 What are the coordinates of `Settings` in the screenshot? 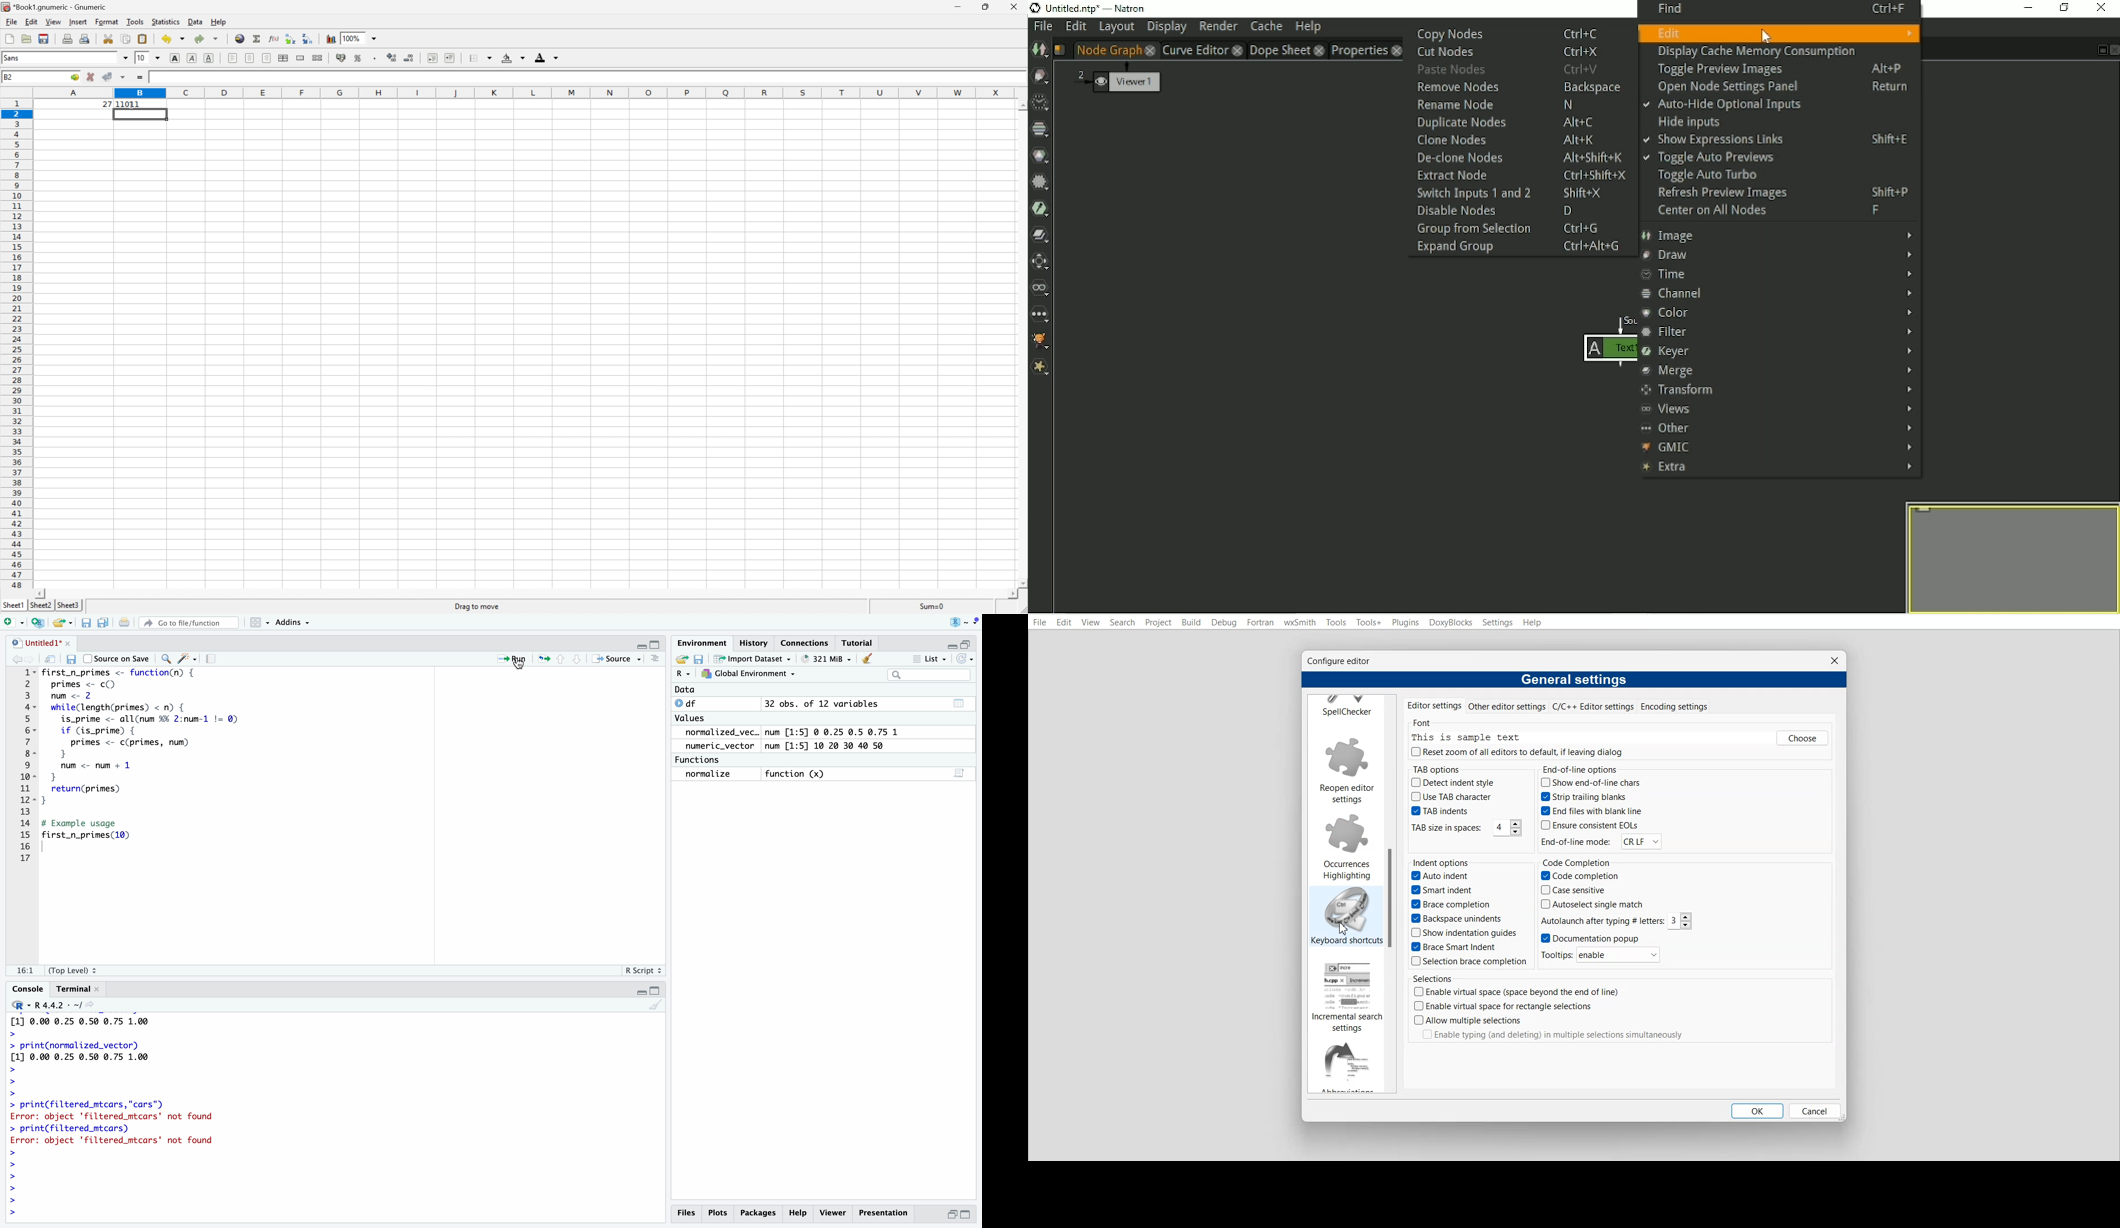 It's located at (1498, 623).